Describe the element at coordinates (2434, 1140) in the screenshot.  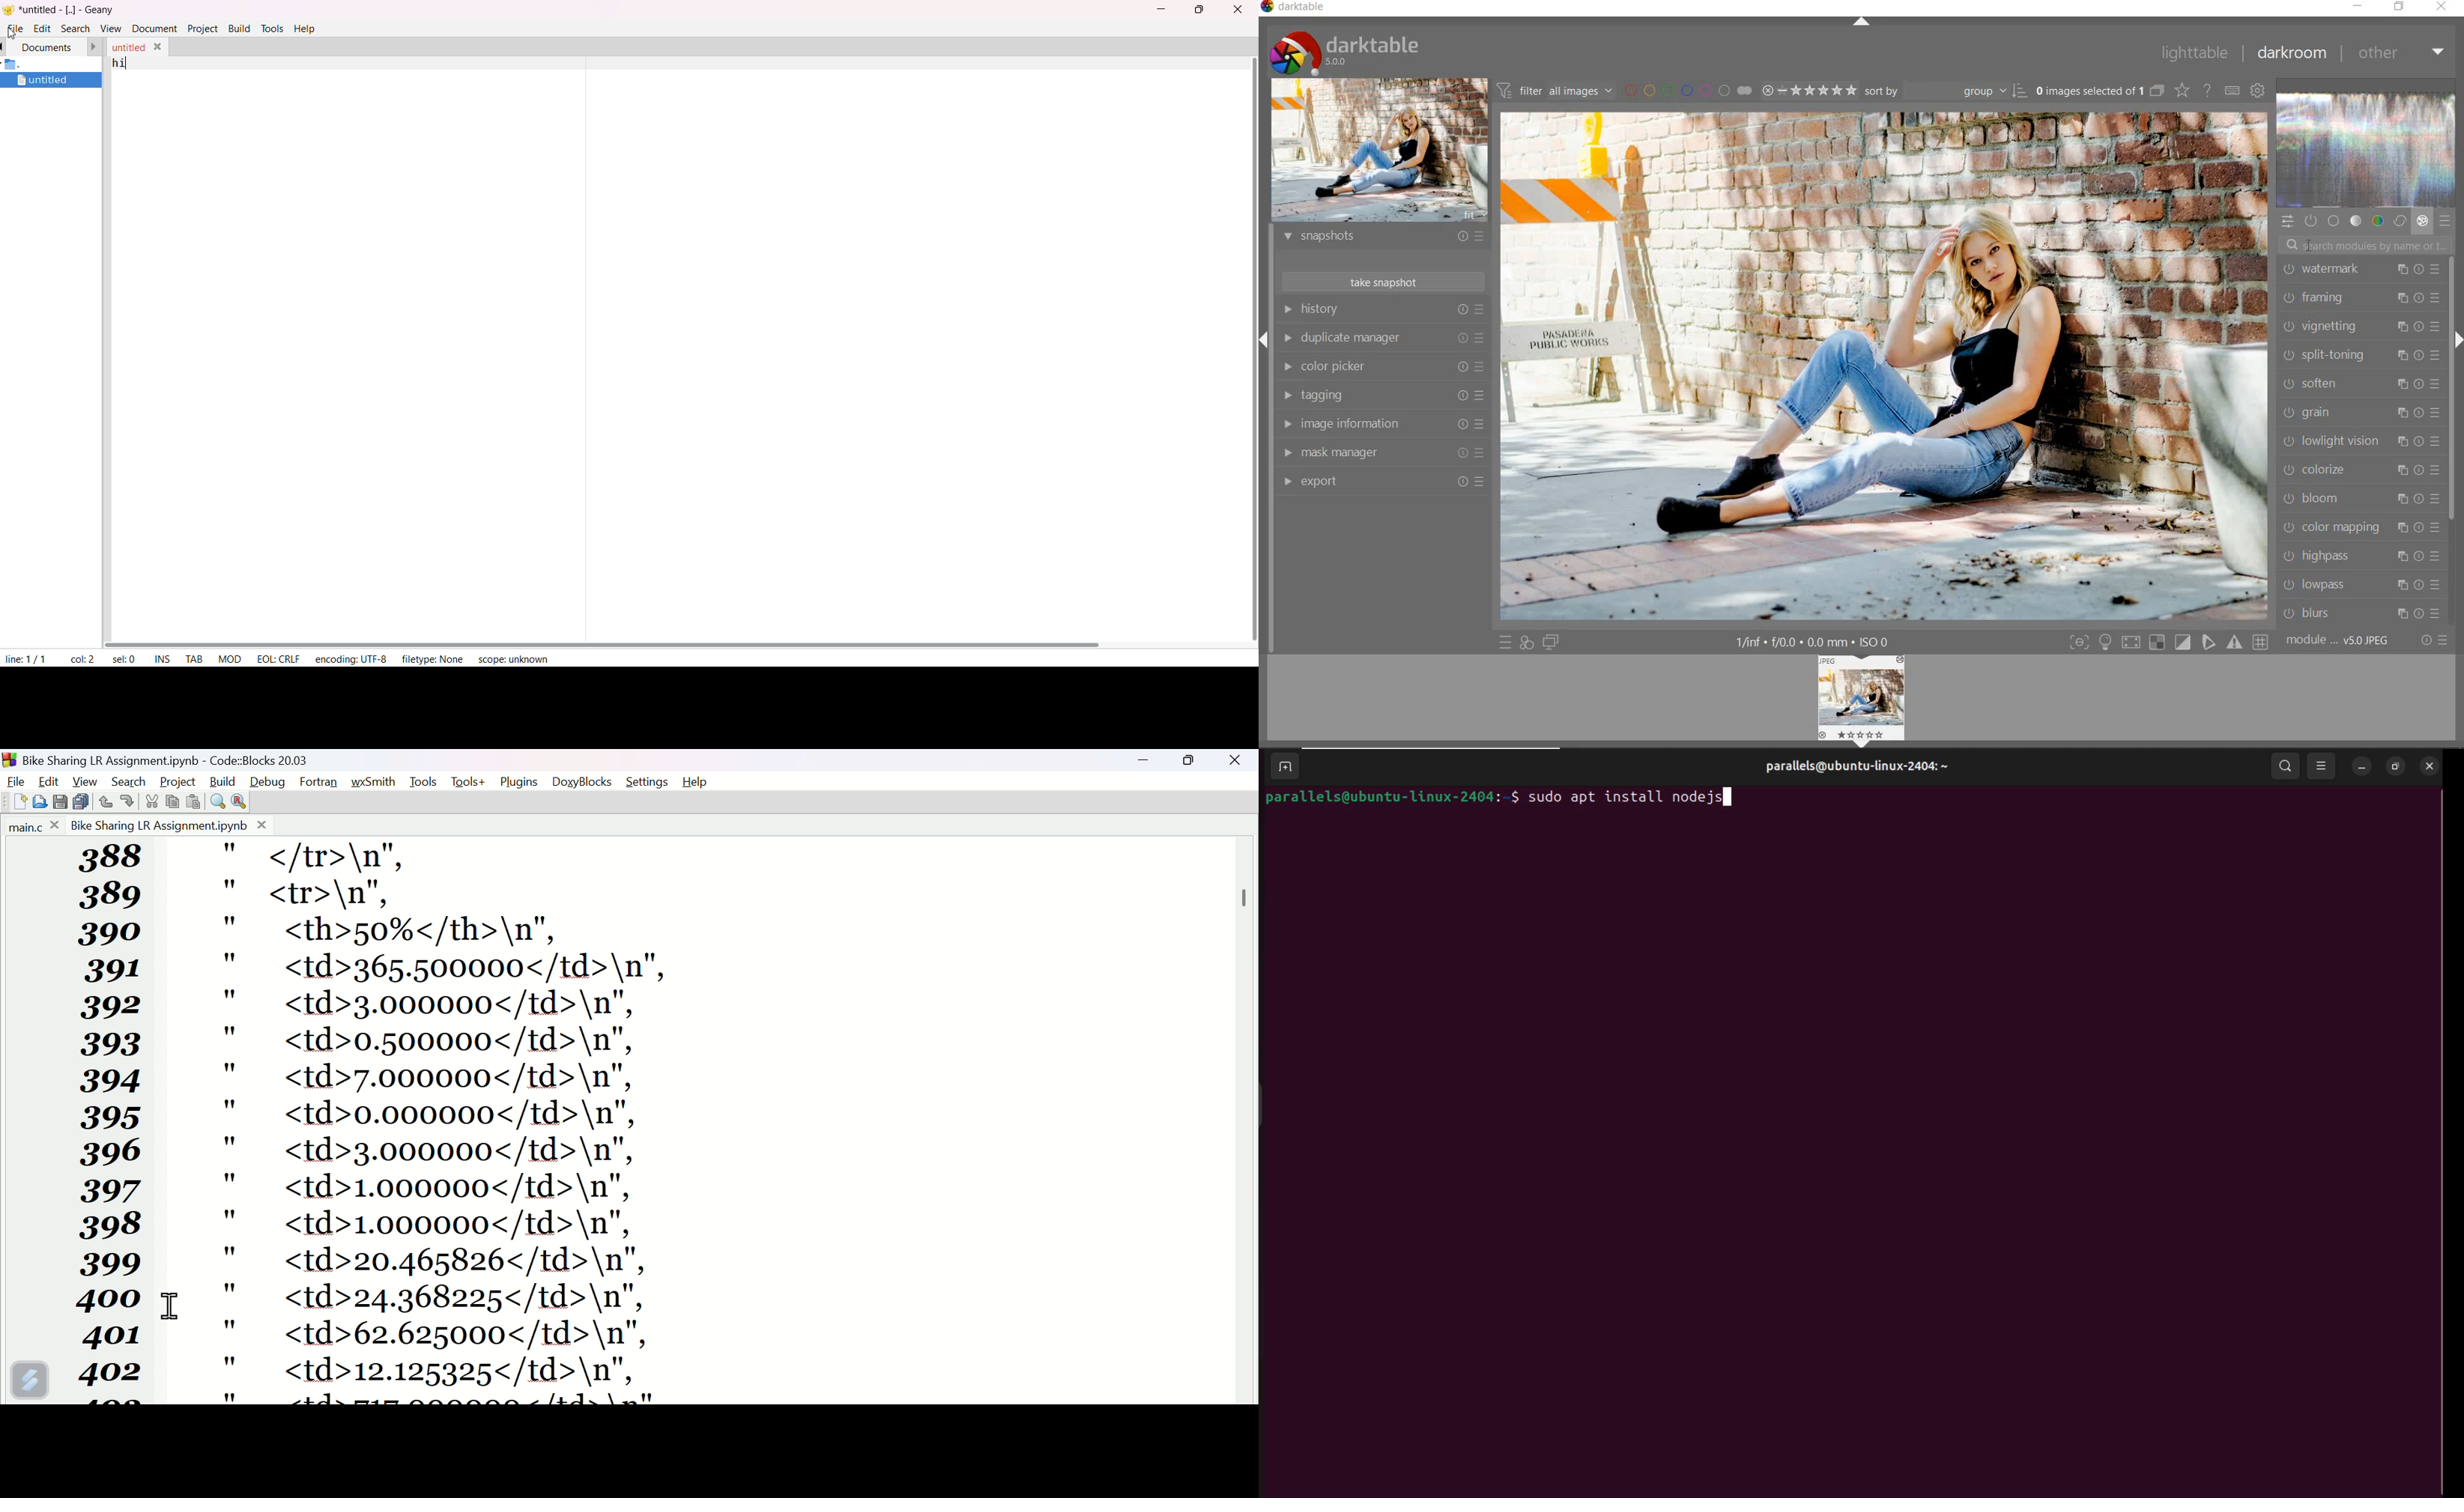
I see `Scroll bar` at that location.